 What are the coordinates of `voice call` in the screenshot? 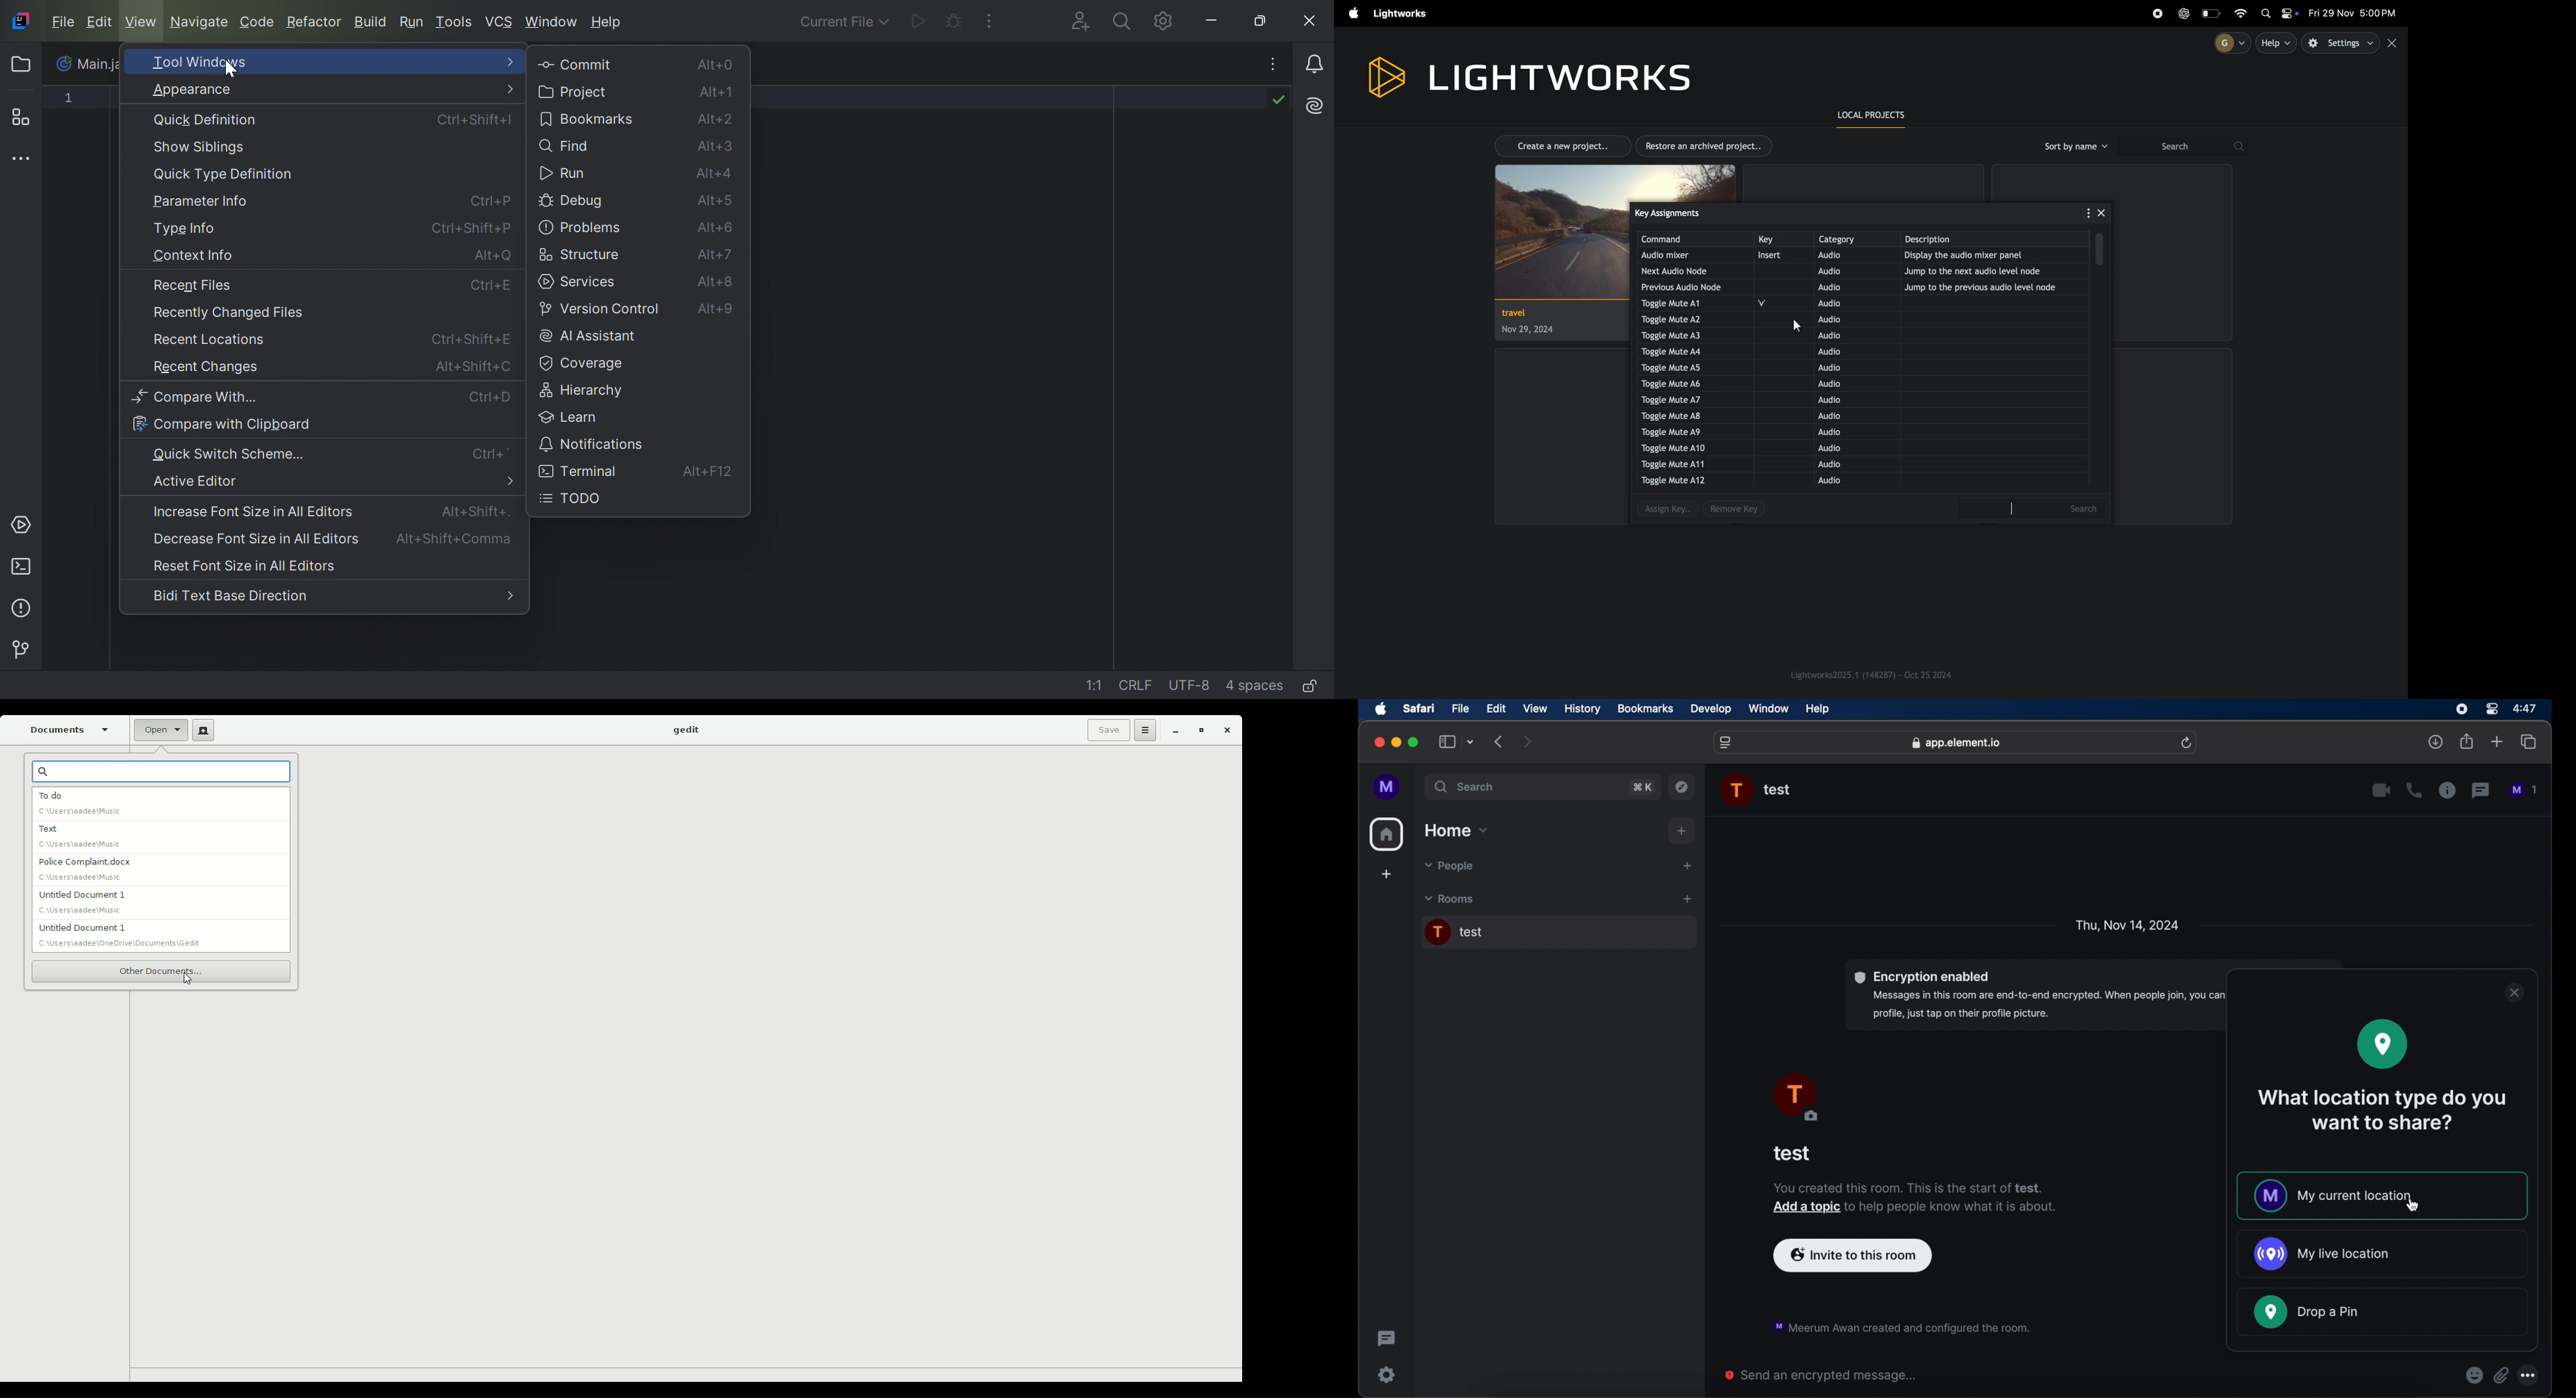 It's located at (2414, 790).